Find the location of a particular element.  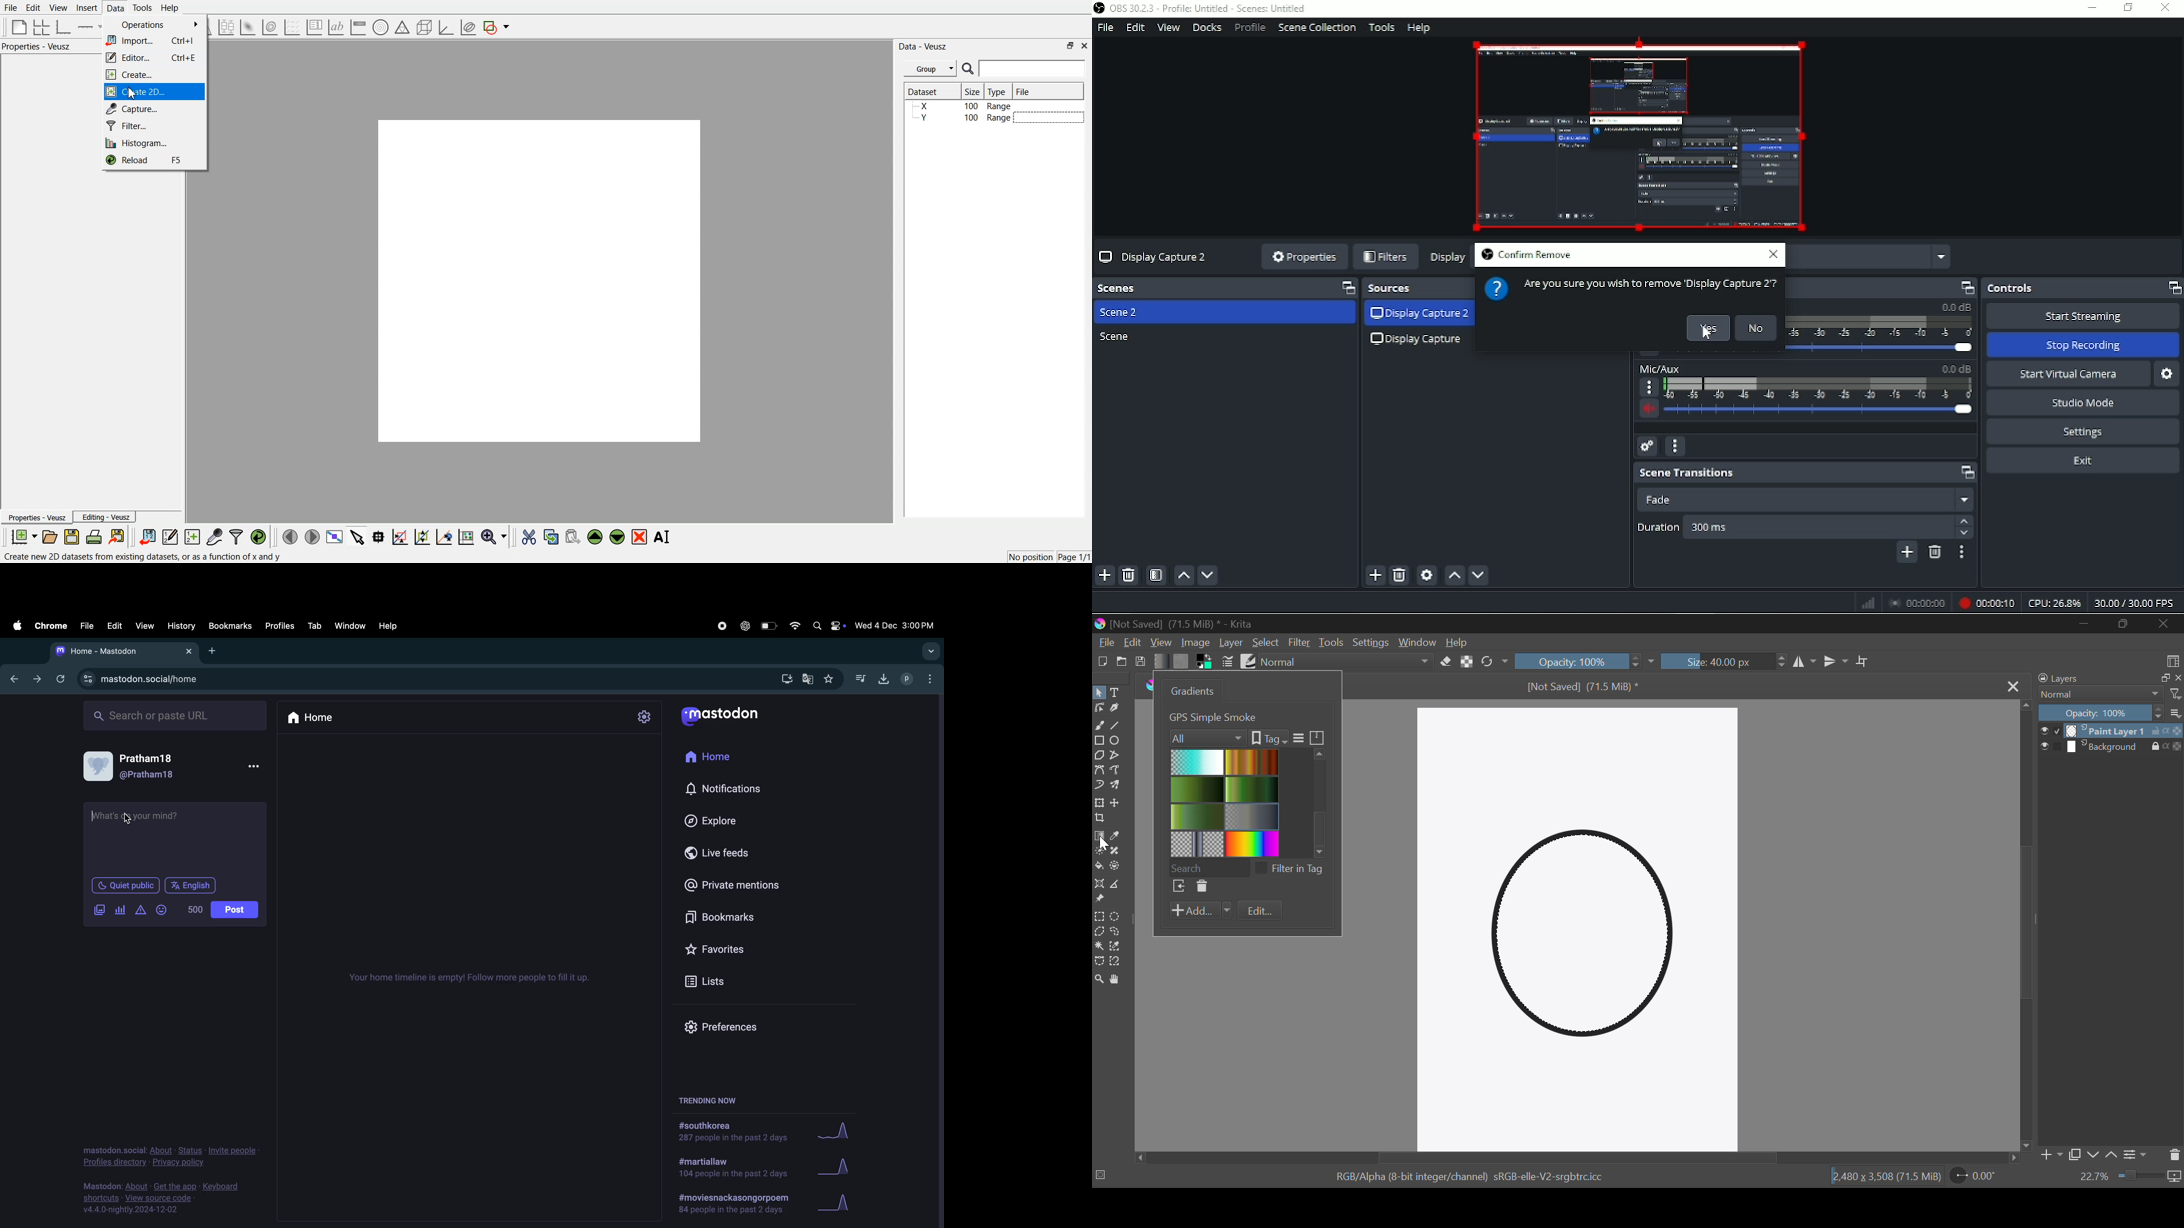

Stop Recording is located at coordinates (2084, 345).